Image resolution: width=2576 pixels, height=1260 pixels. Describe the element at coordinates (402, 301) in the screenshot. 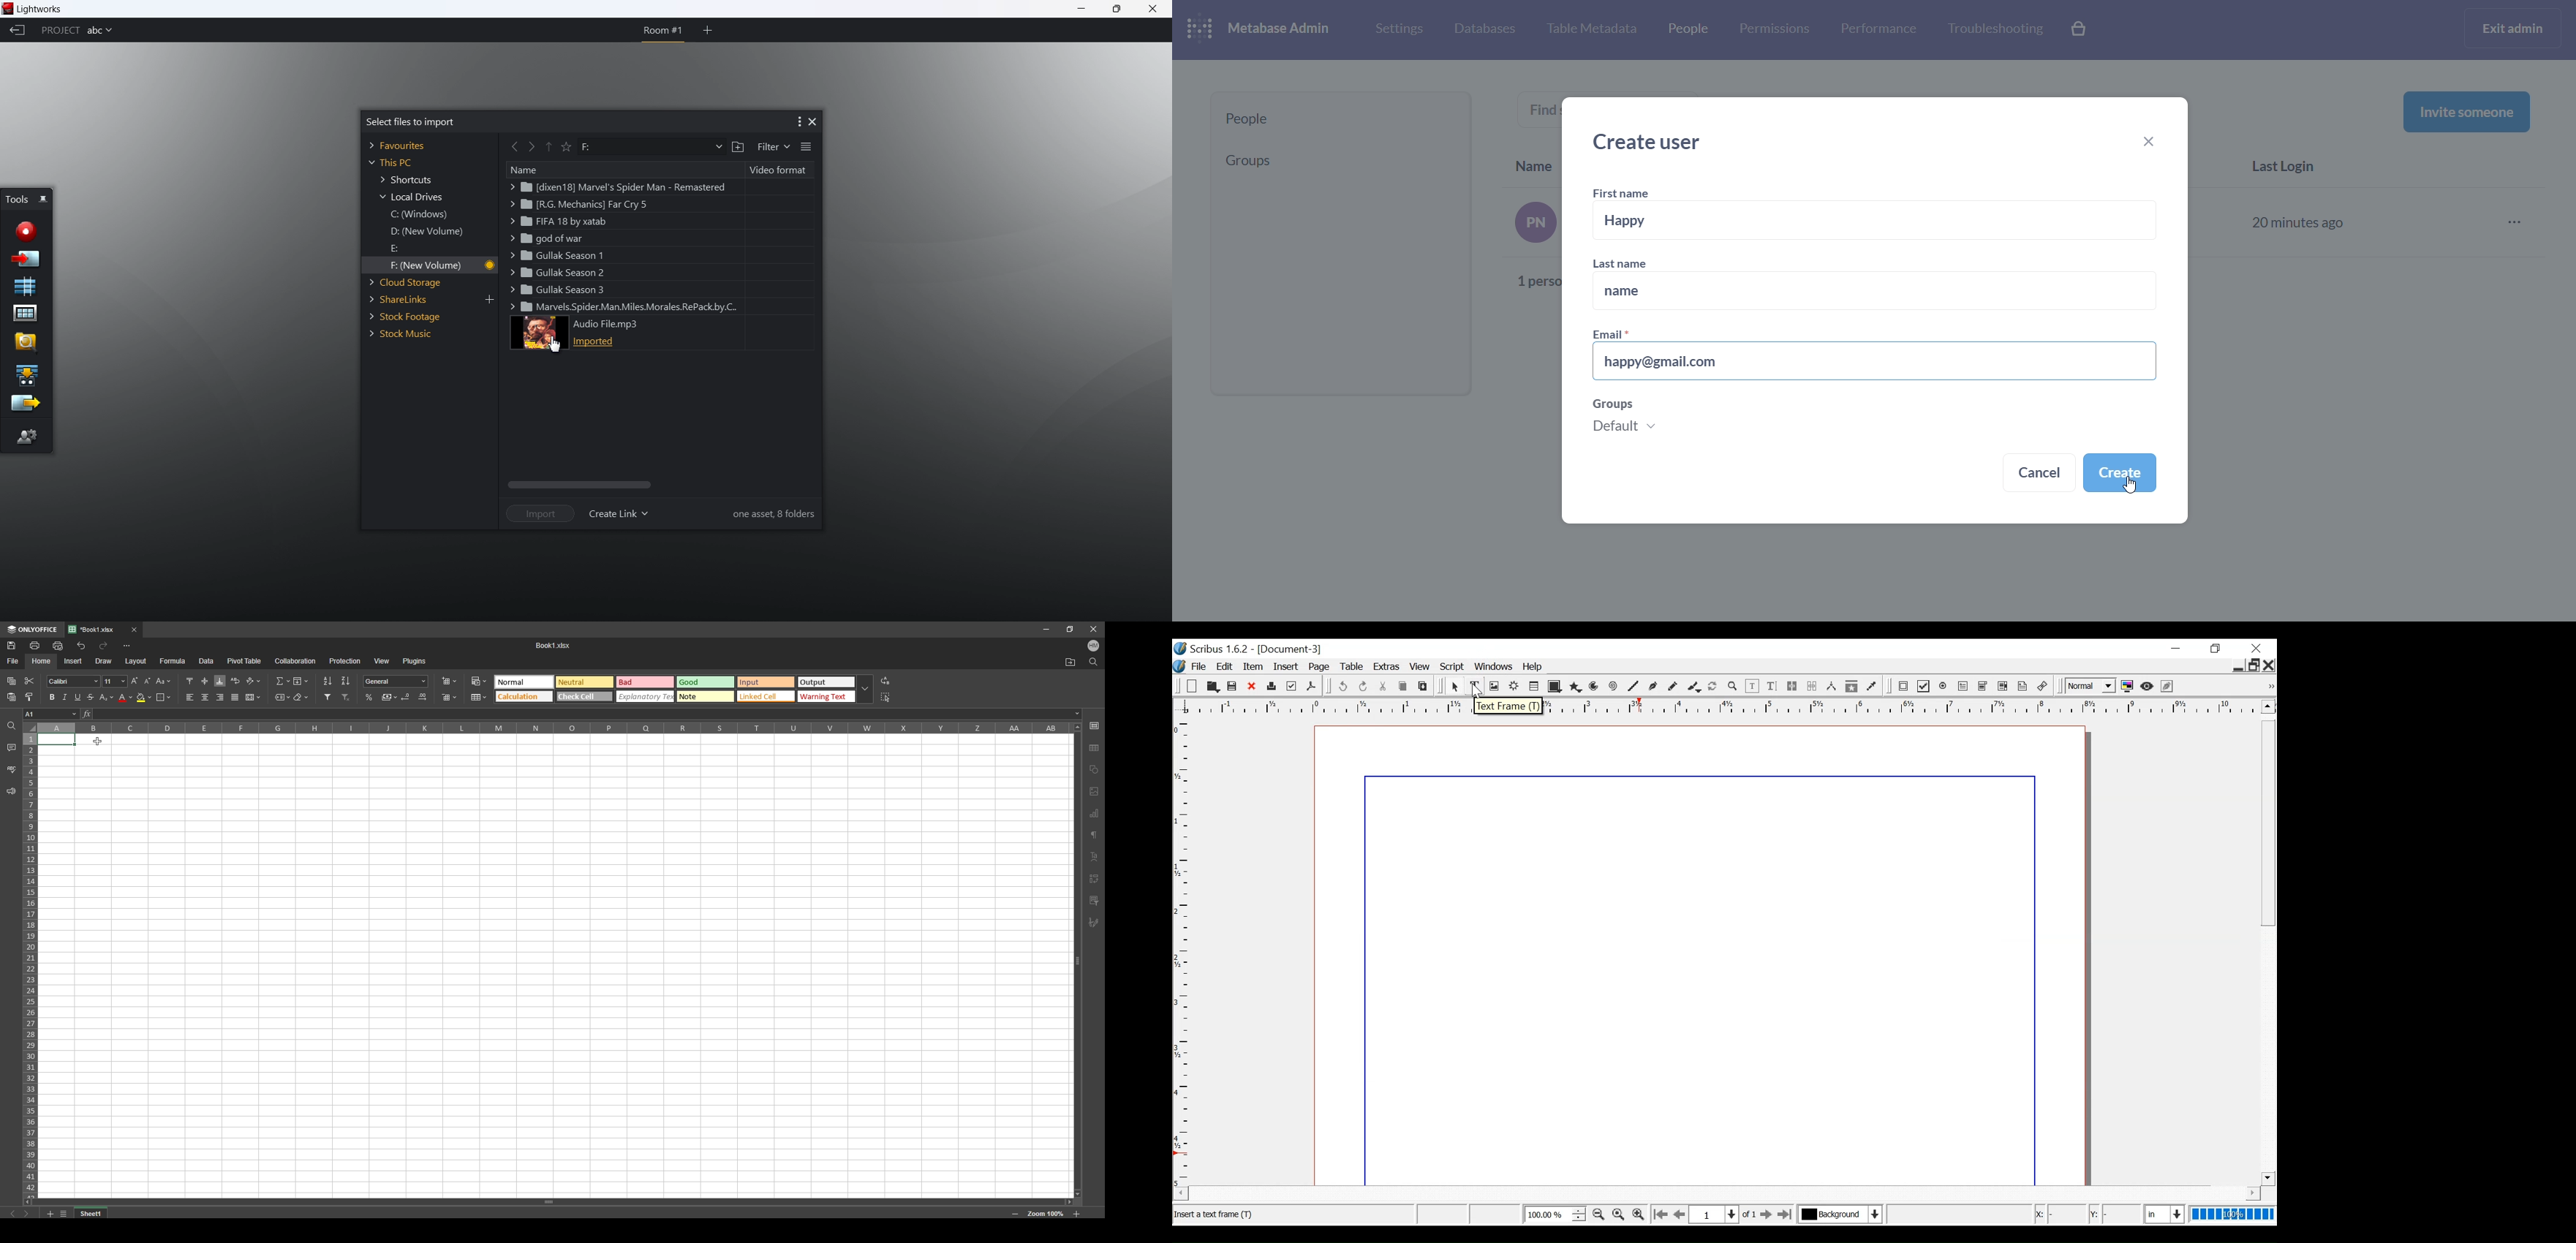

I see `share links` at that location.